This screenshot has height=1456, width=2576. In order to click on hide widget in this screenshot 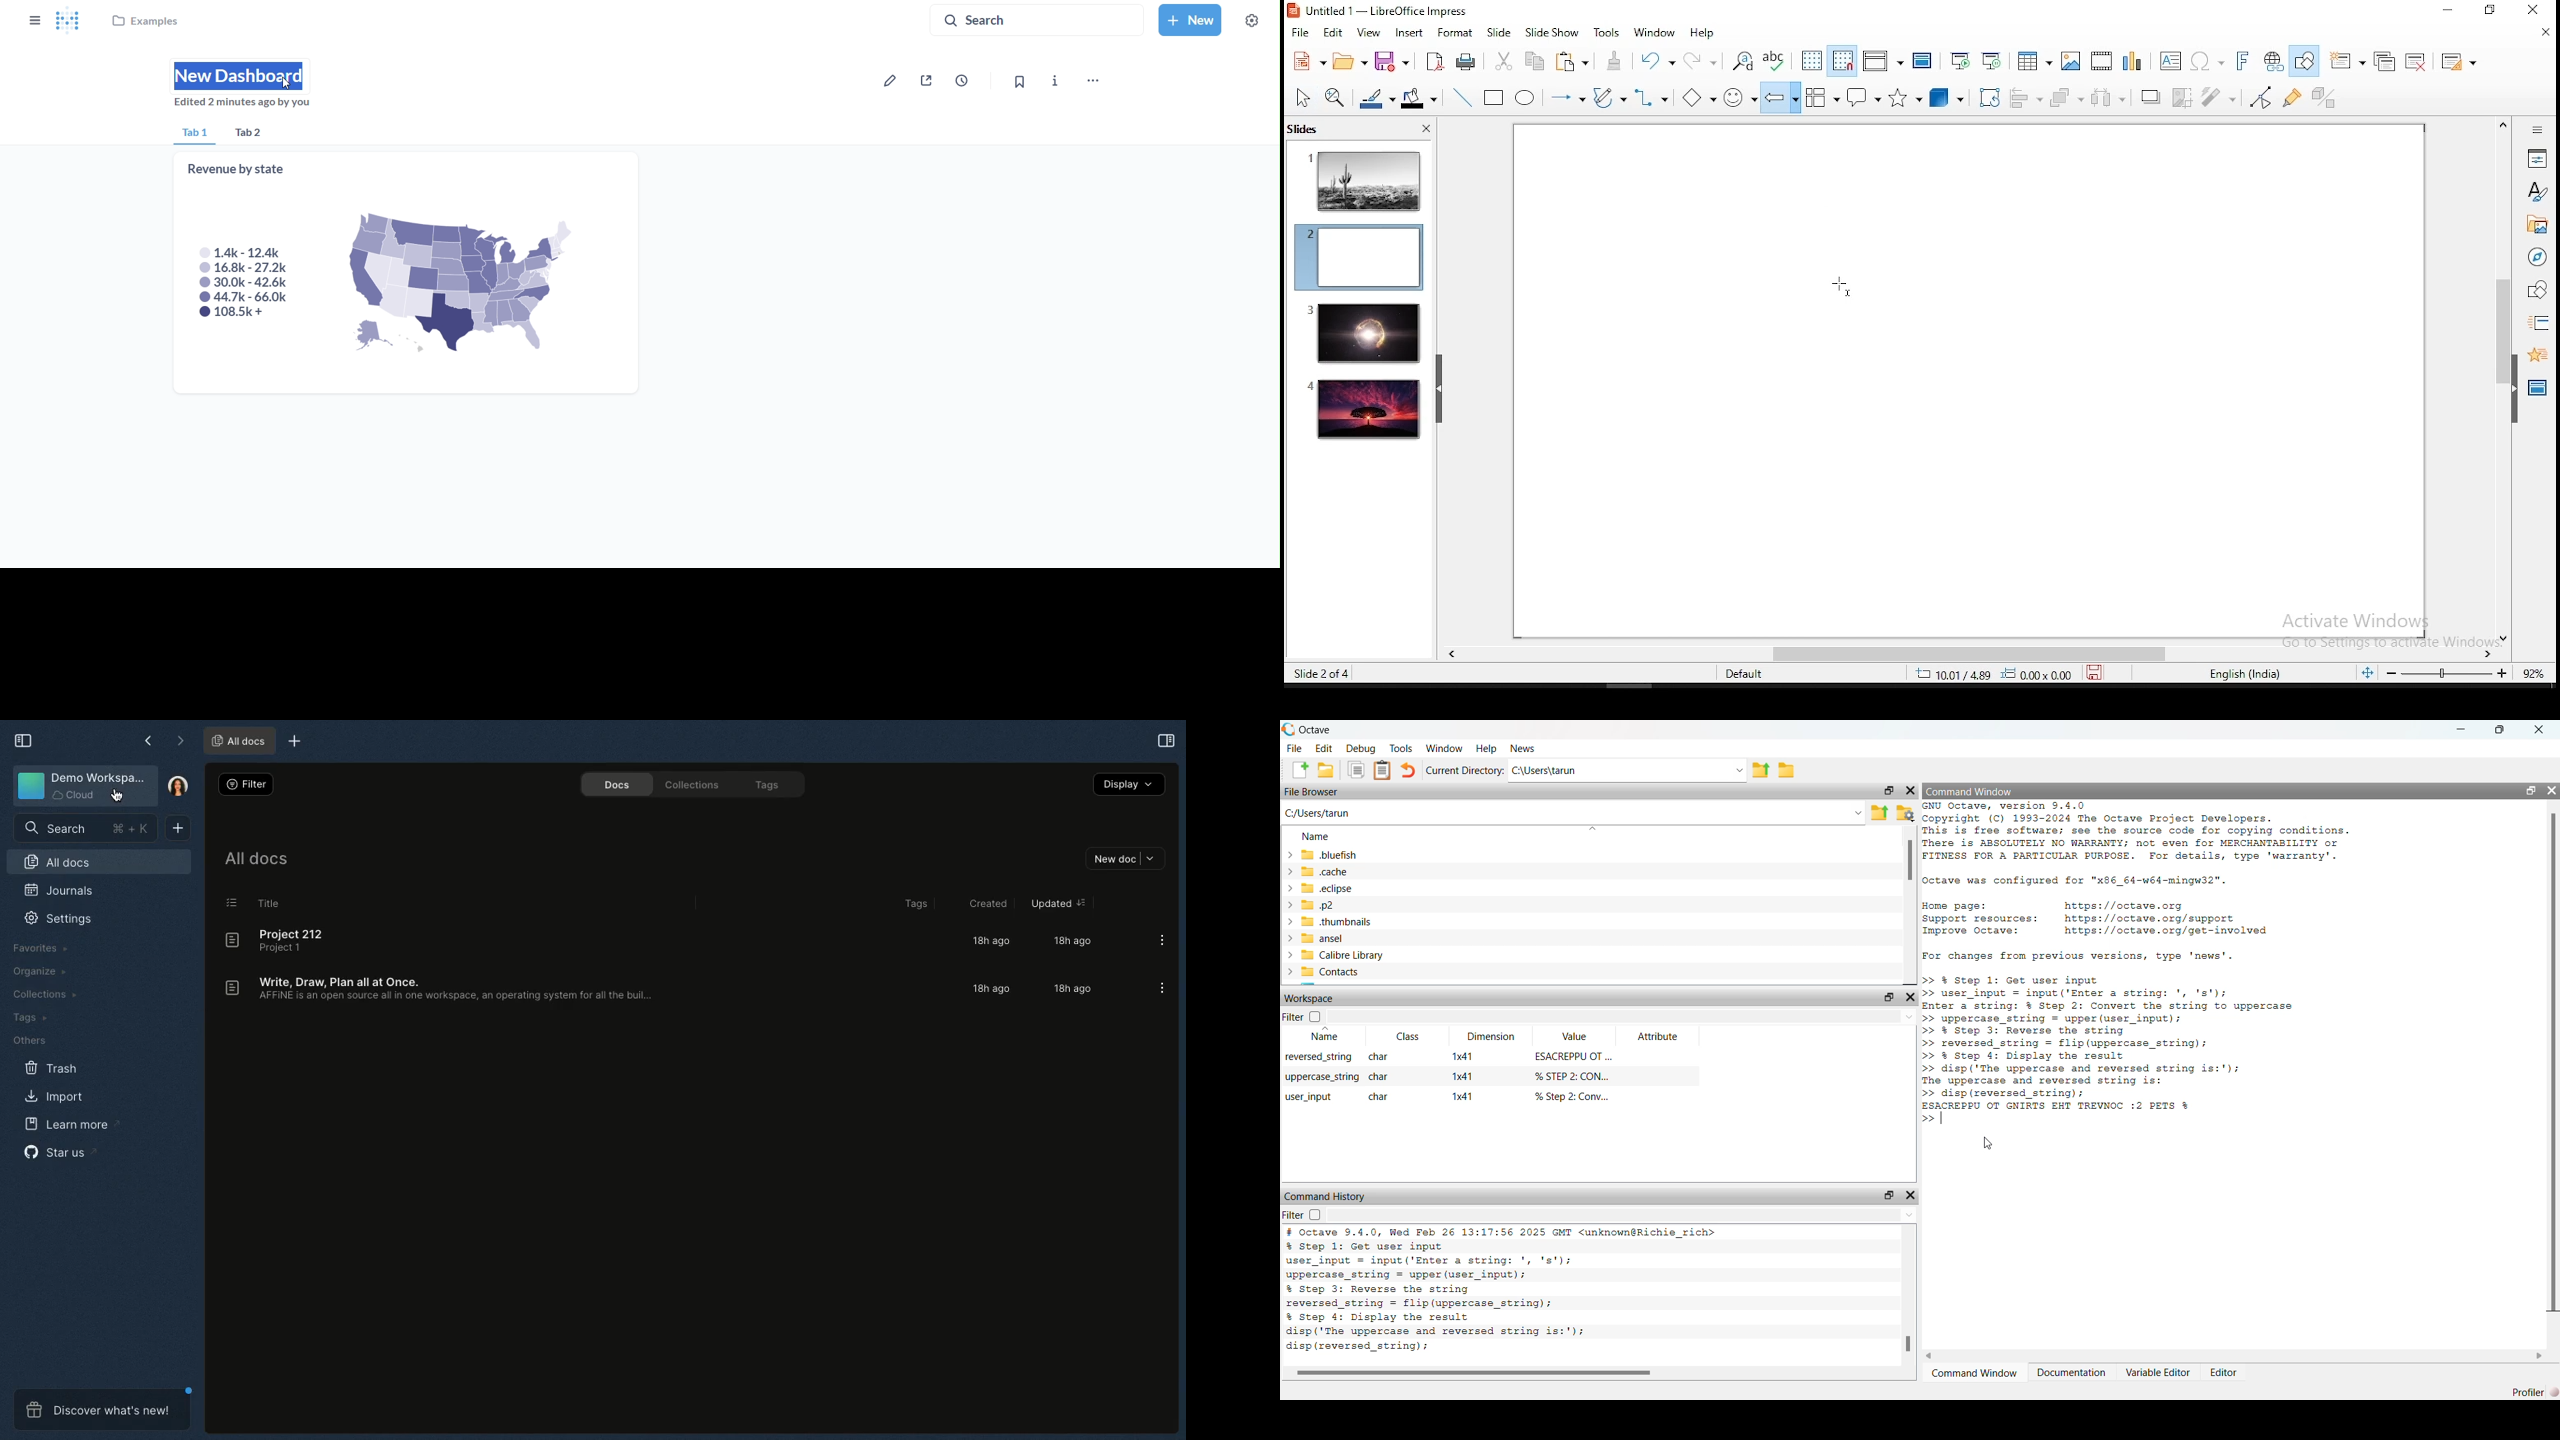, I will do `click(1910, 789)`.